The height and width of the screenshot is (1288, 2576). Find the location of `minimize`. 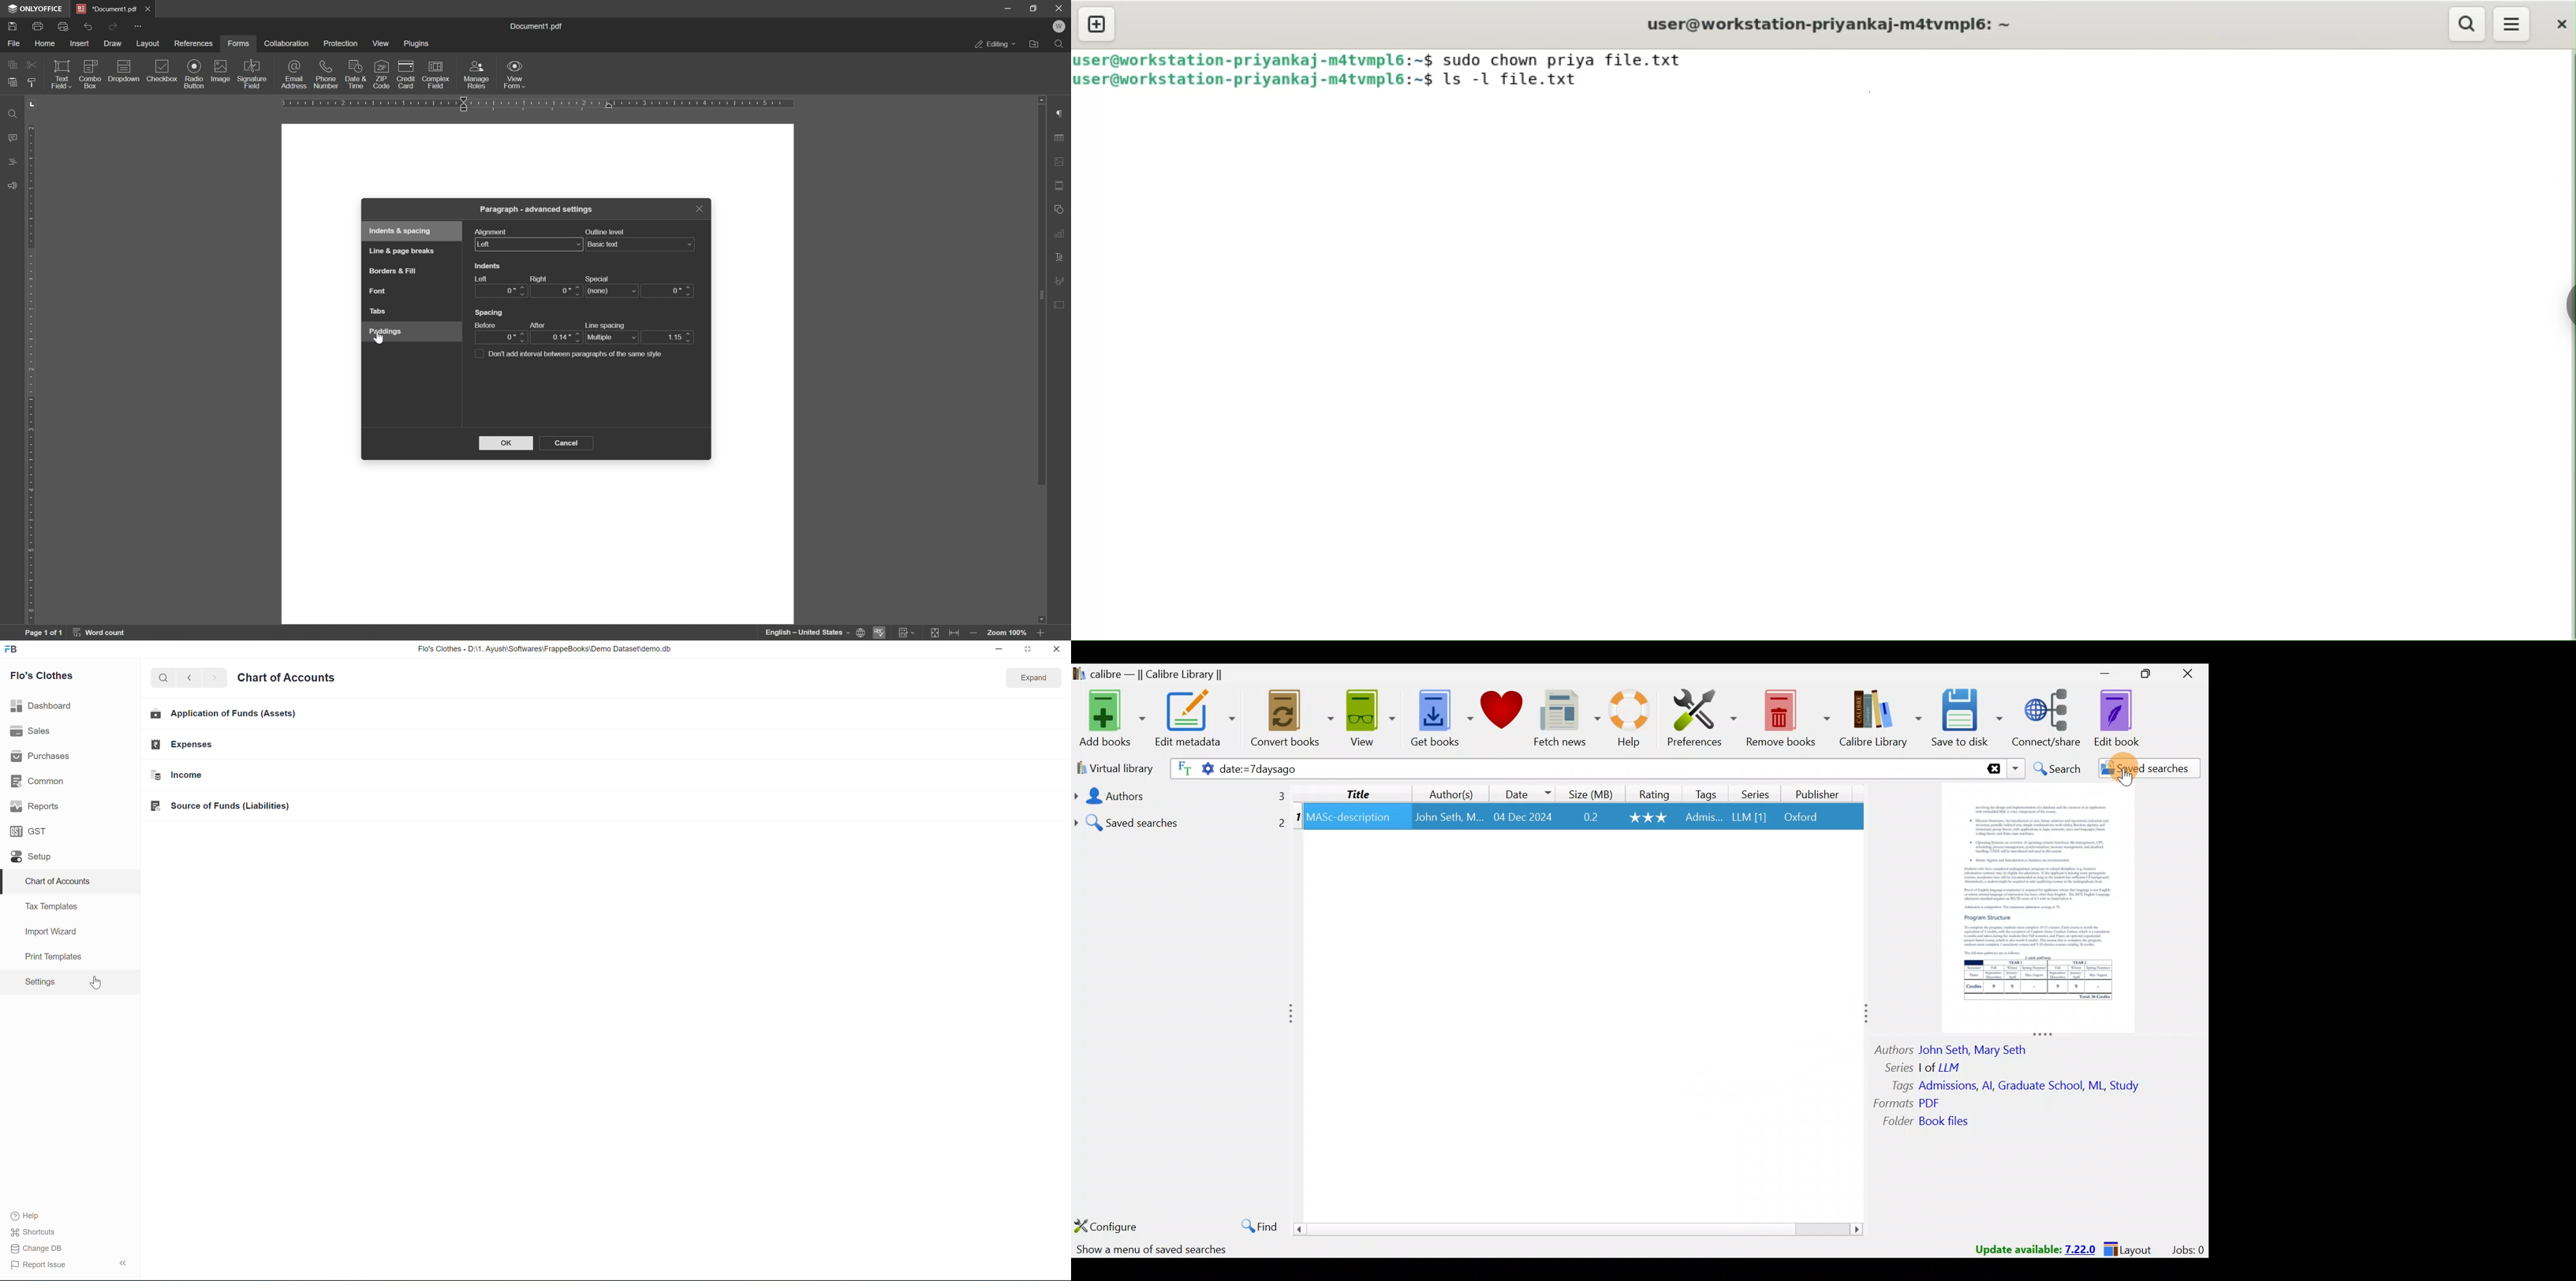

minimize is located at coordinates (1009, 8).